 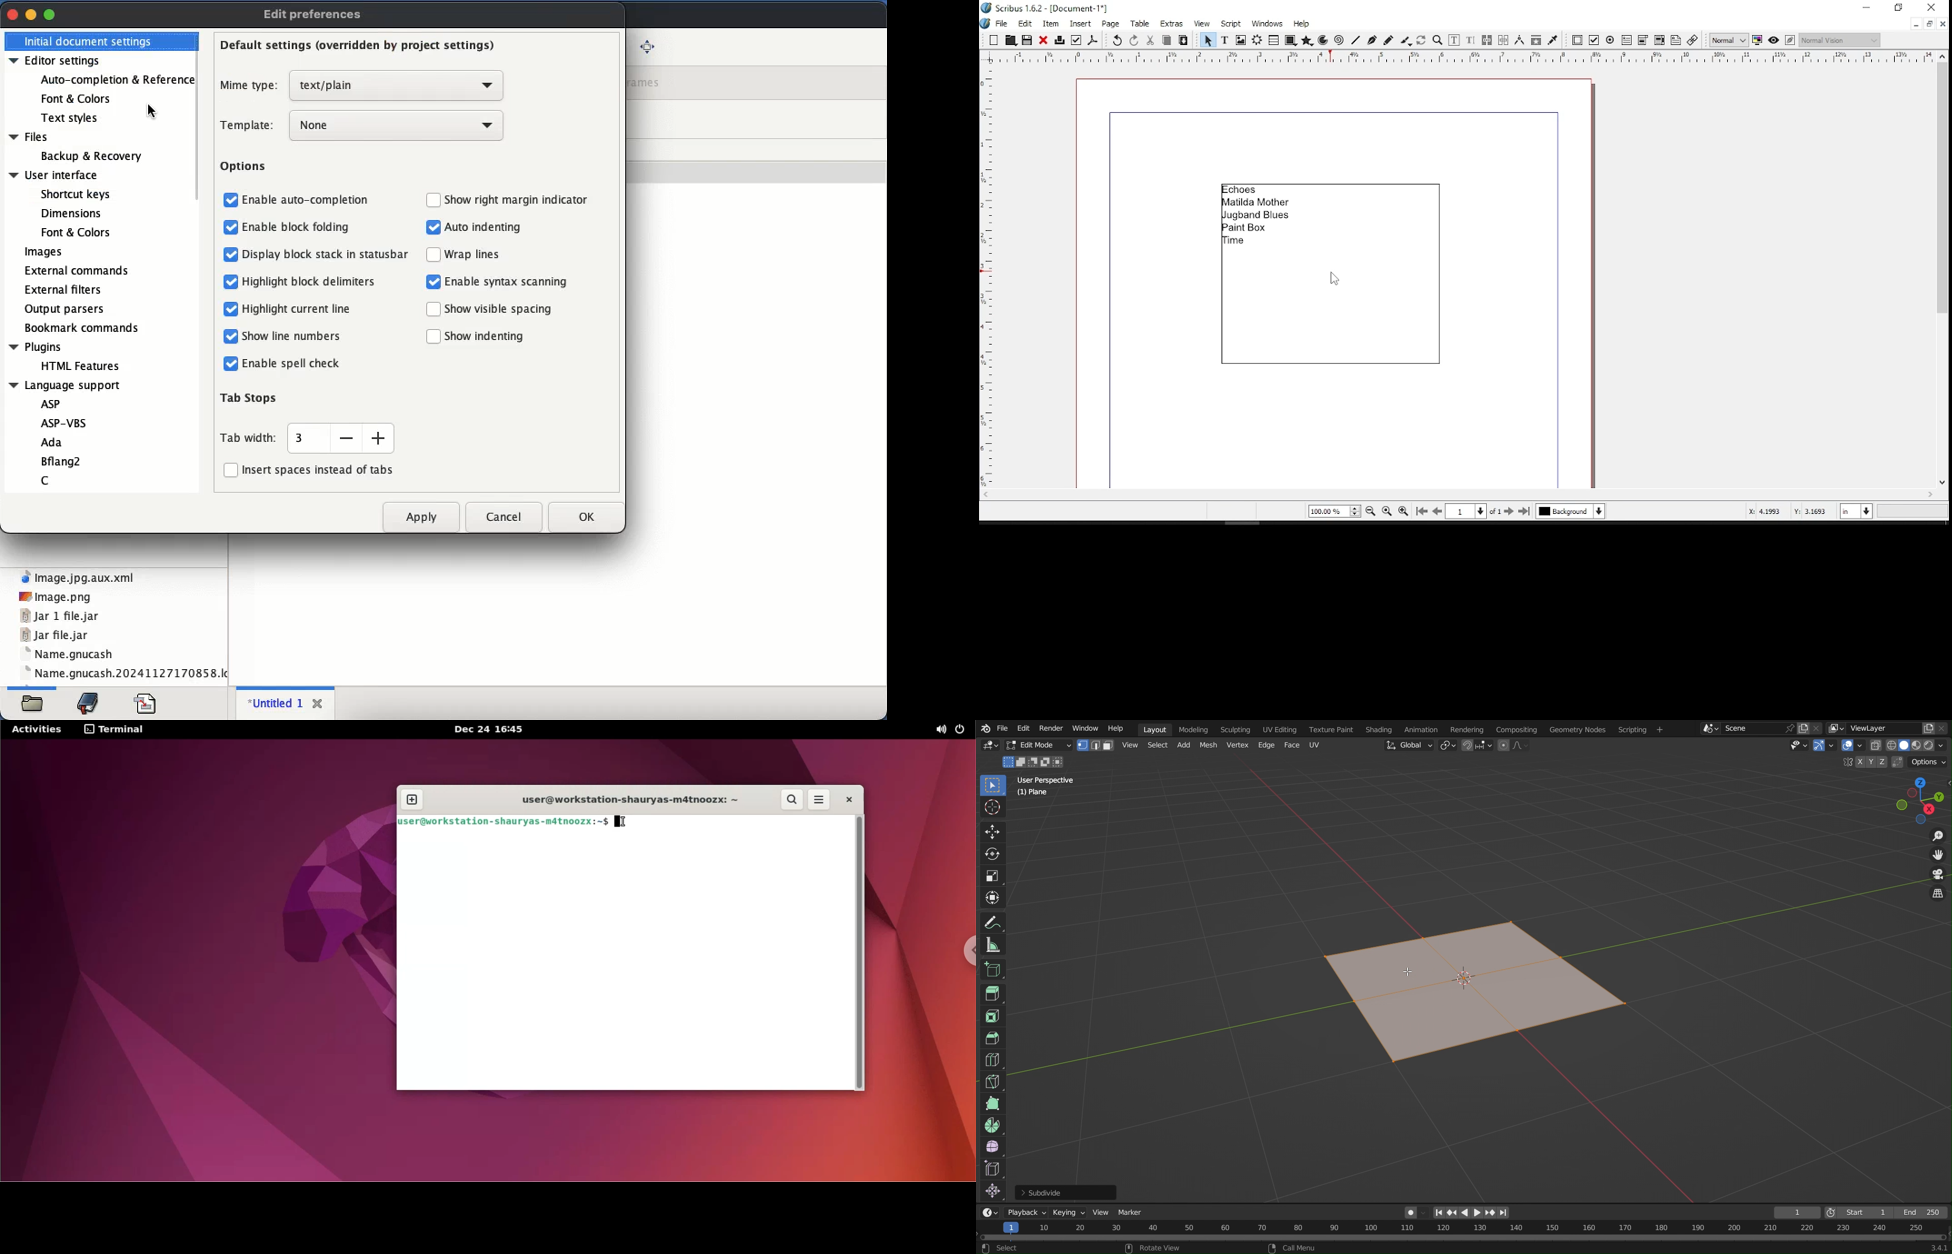 I want to click on Geometry Nodes, so click(x=1577, y=729).